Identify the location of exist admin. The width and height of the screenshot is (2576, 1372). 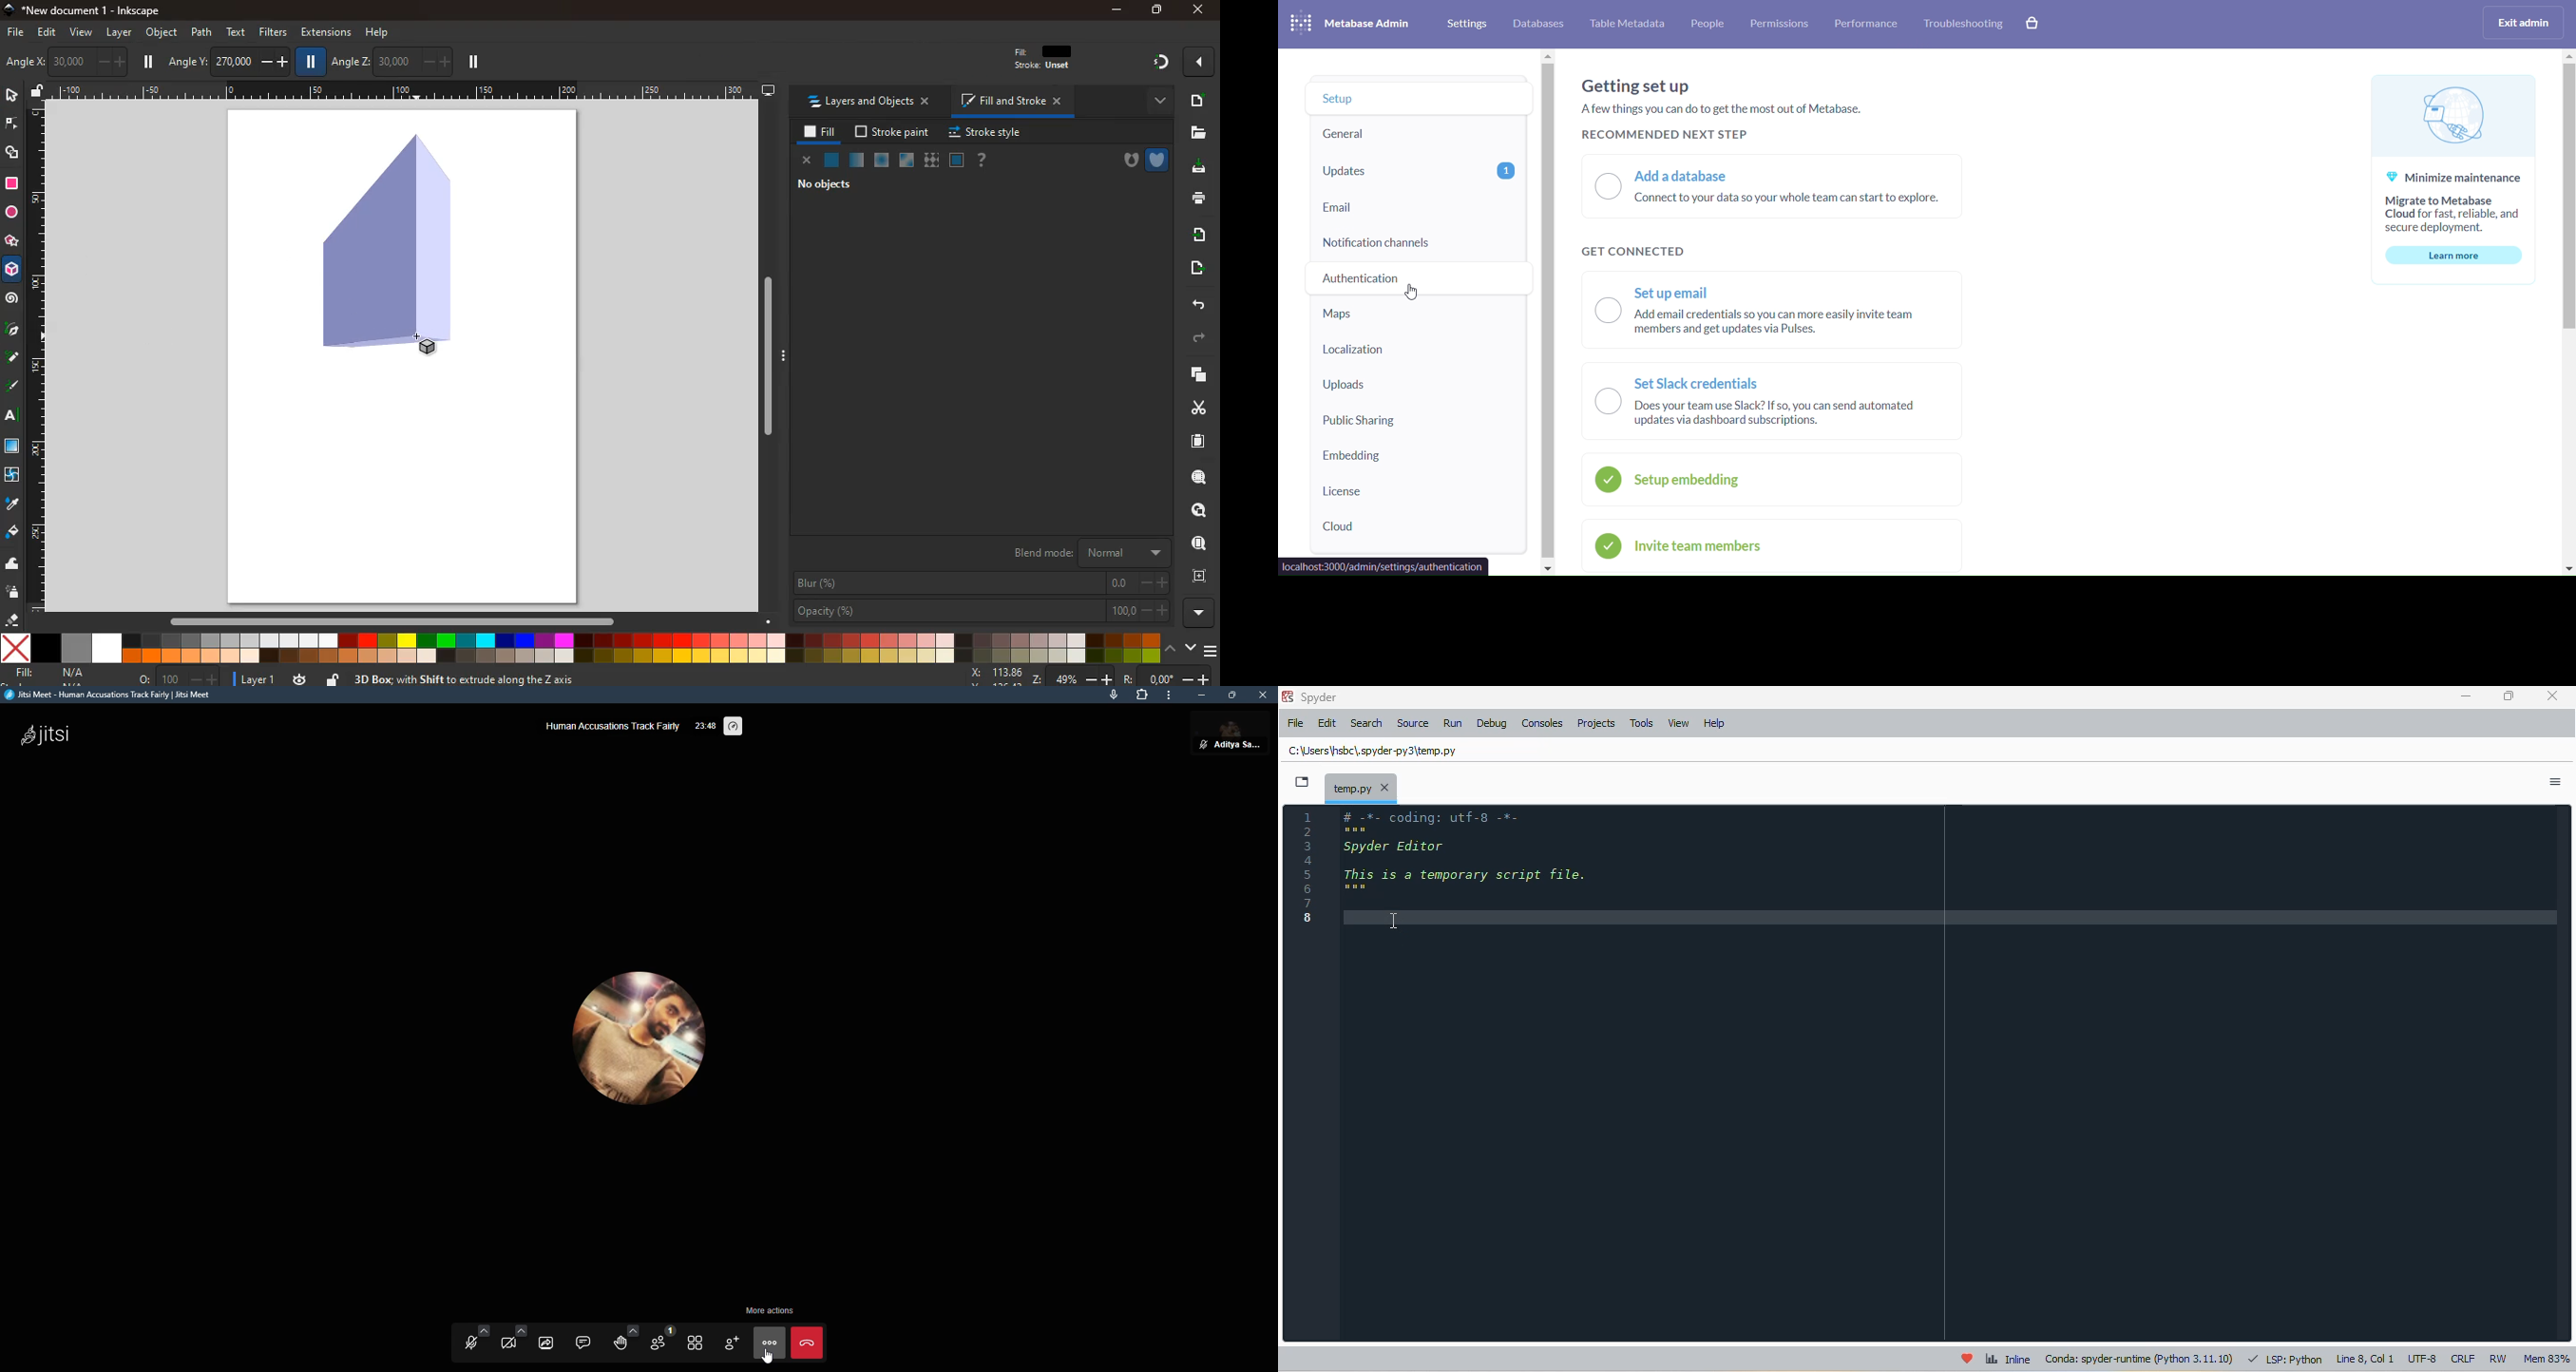
(2525, 22).